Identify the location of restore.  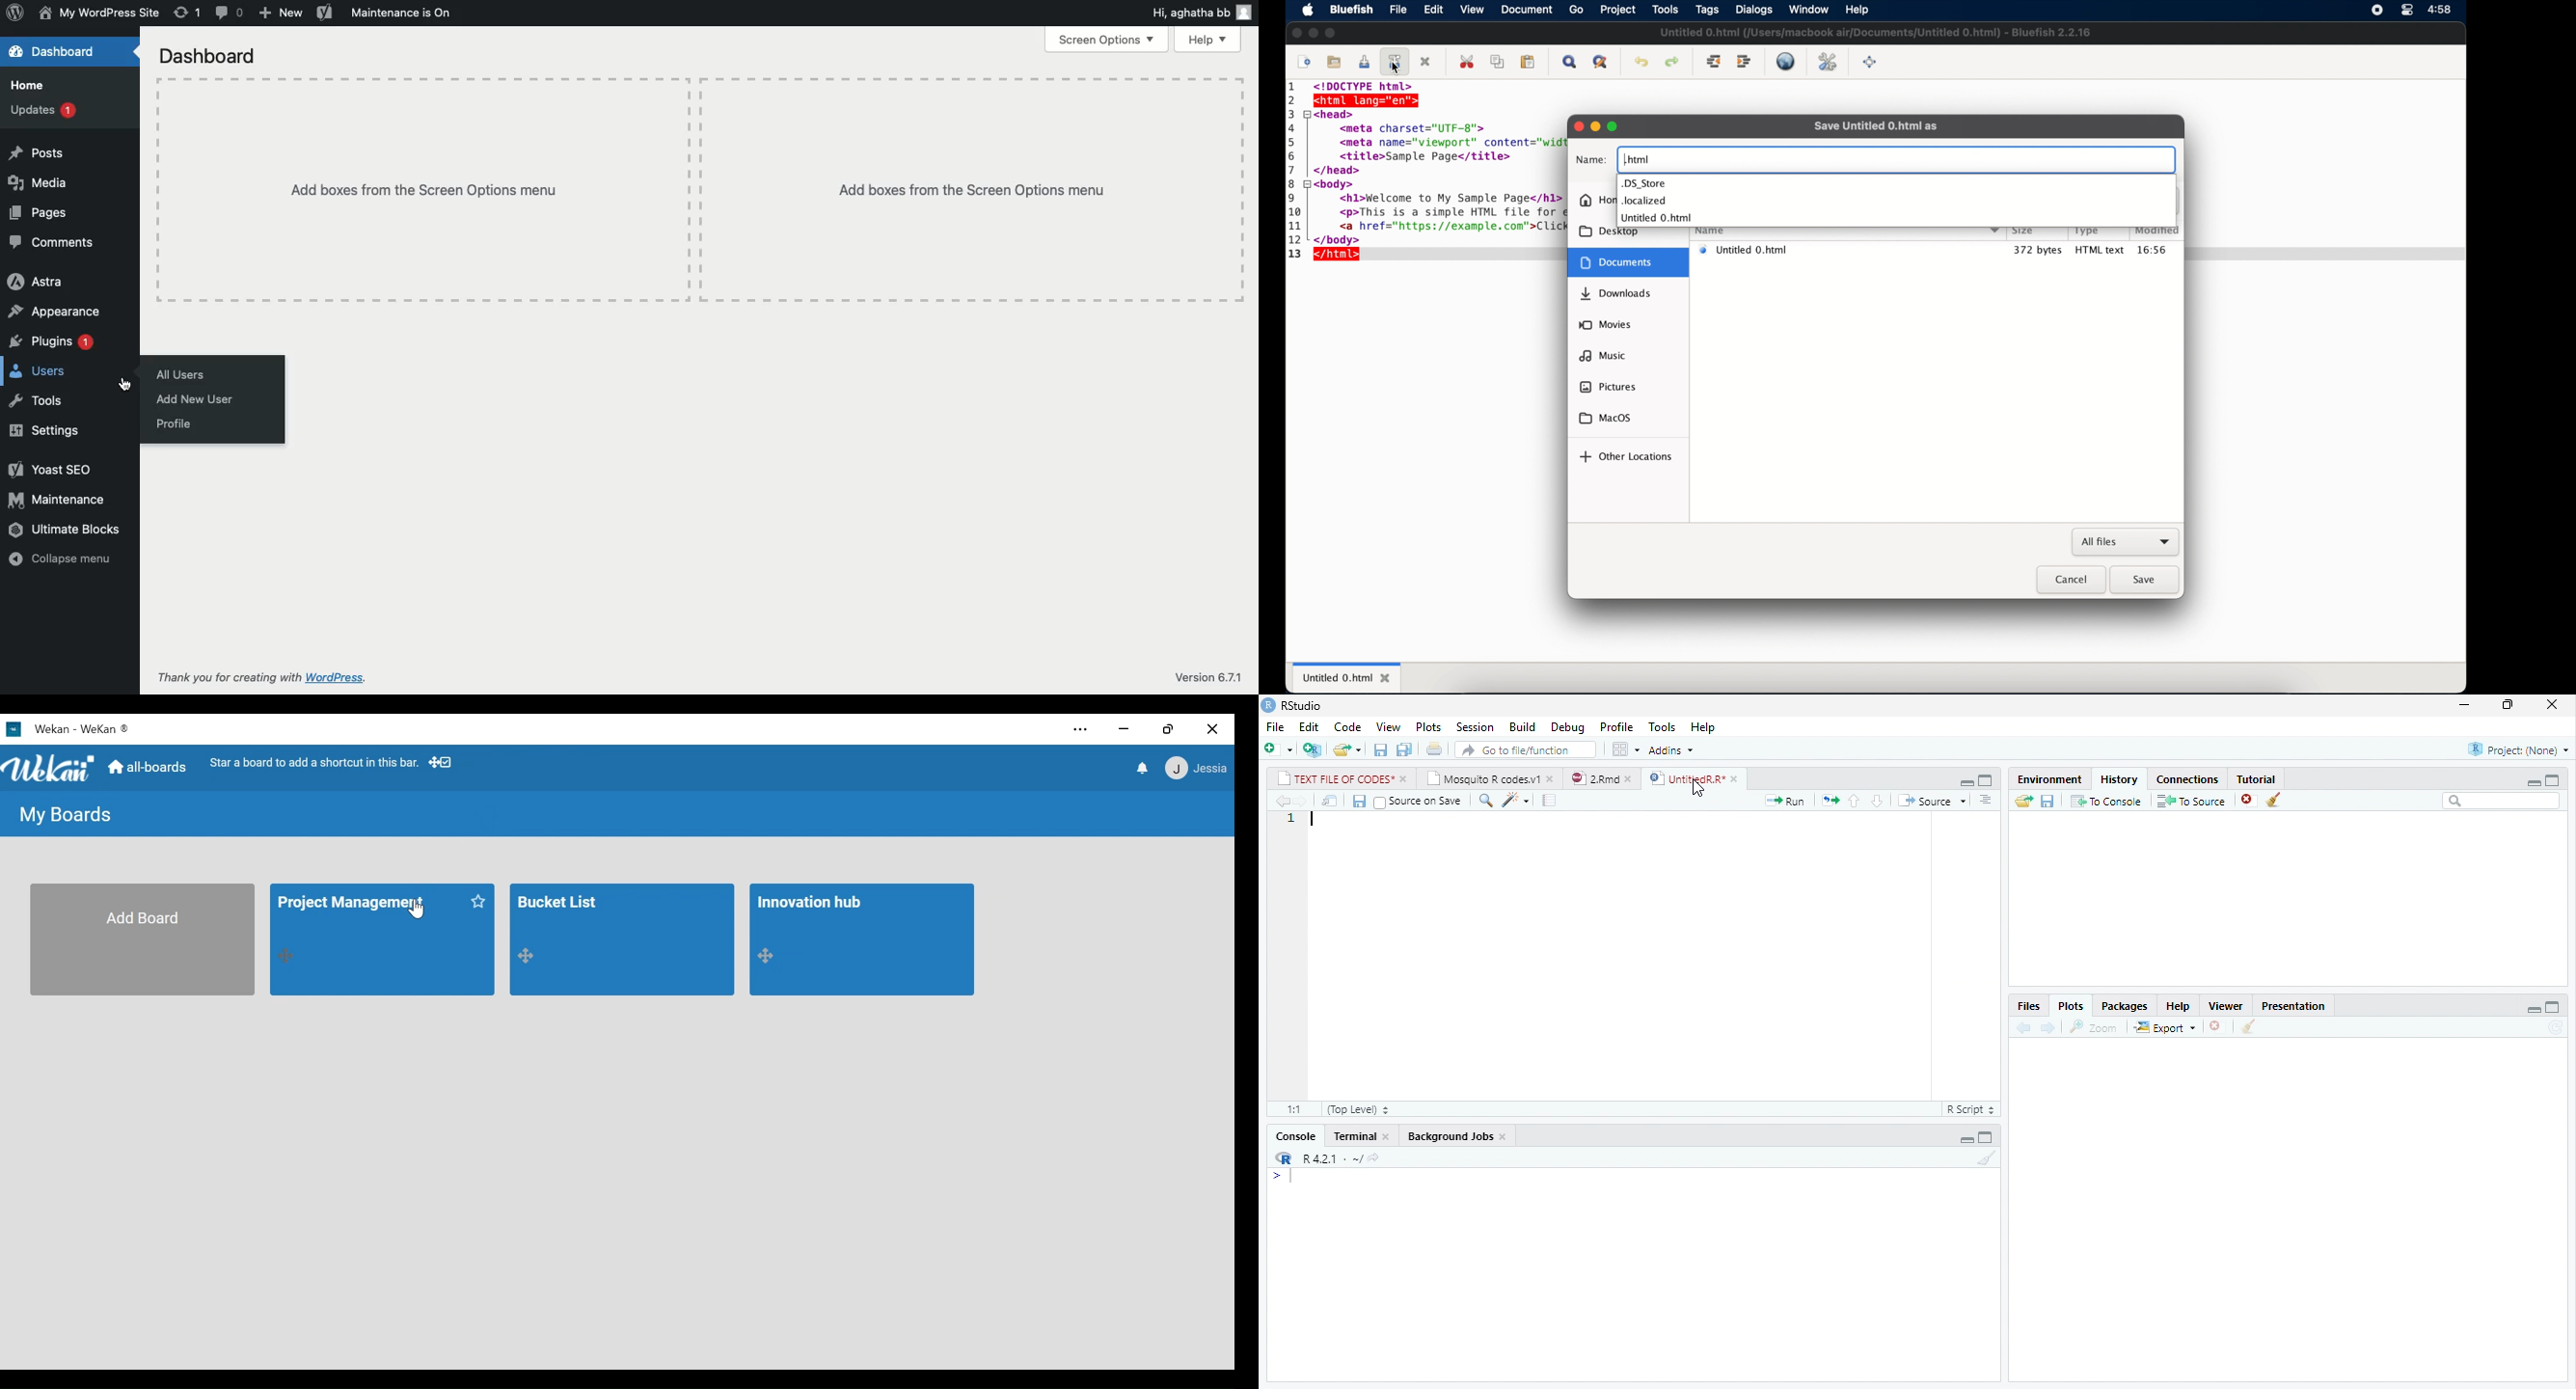
(2508, 705).